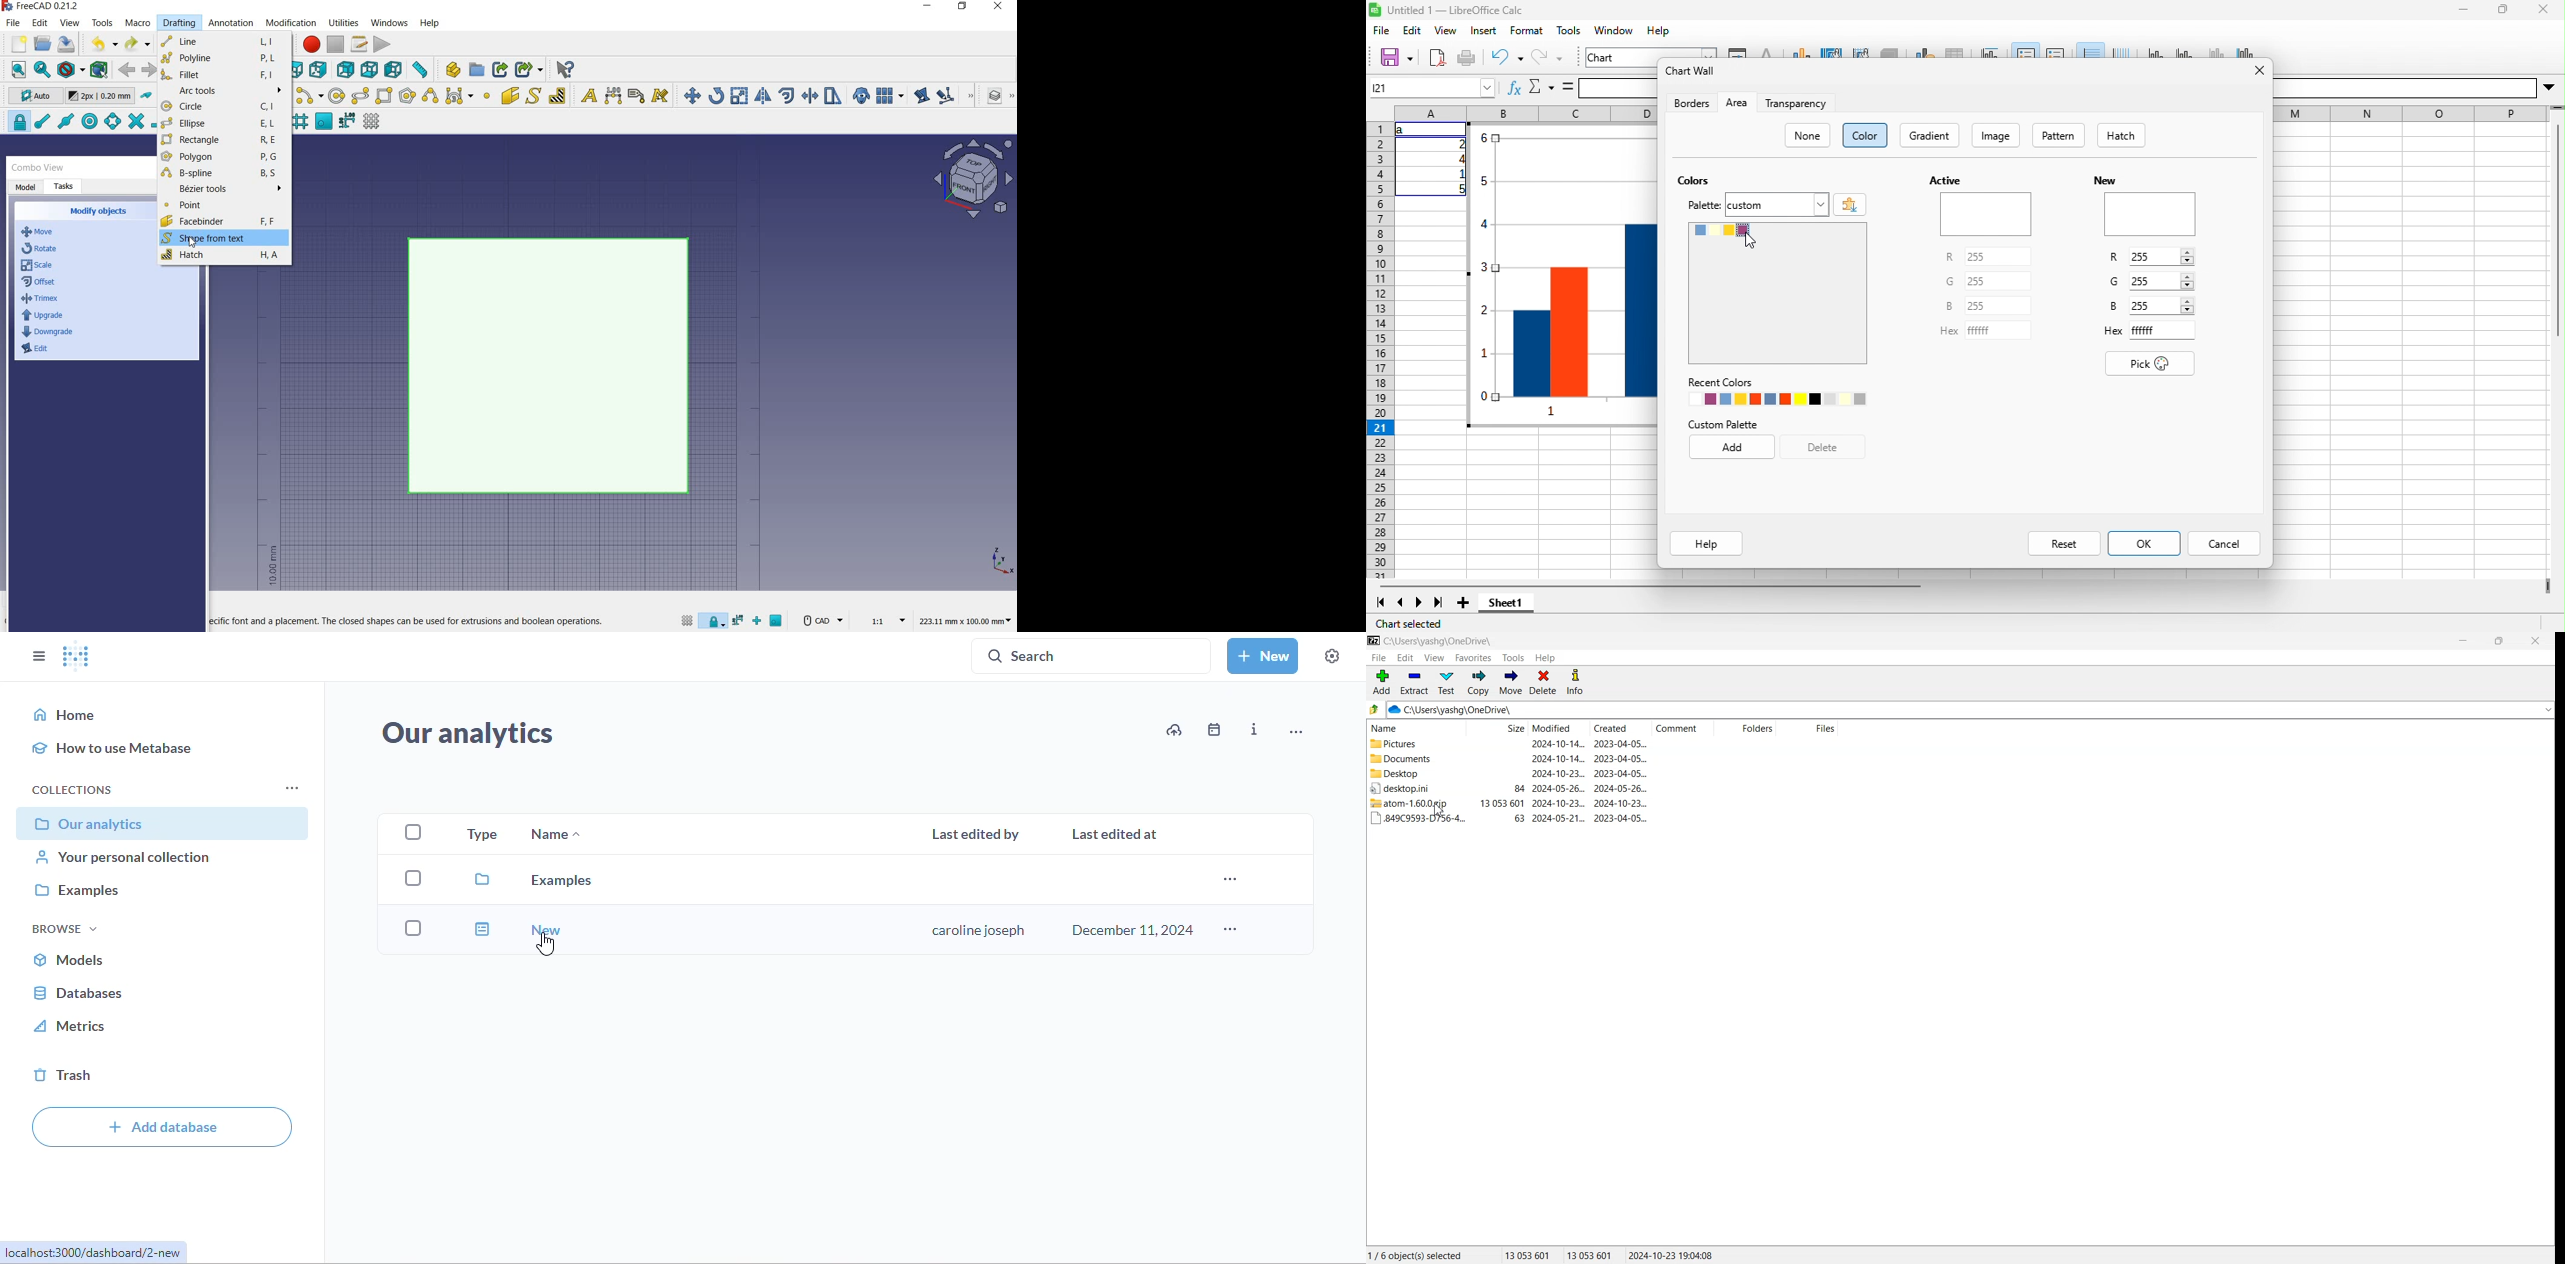 The image size is (2576, 1288). I want to click on polygon, so click(407, 95).